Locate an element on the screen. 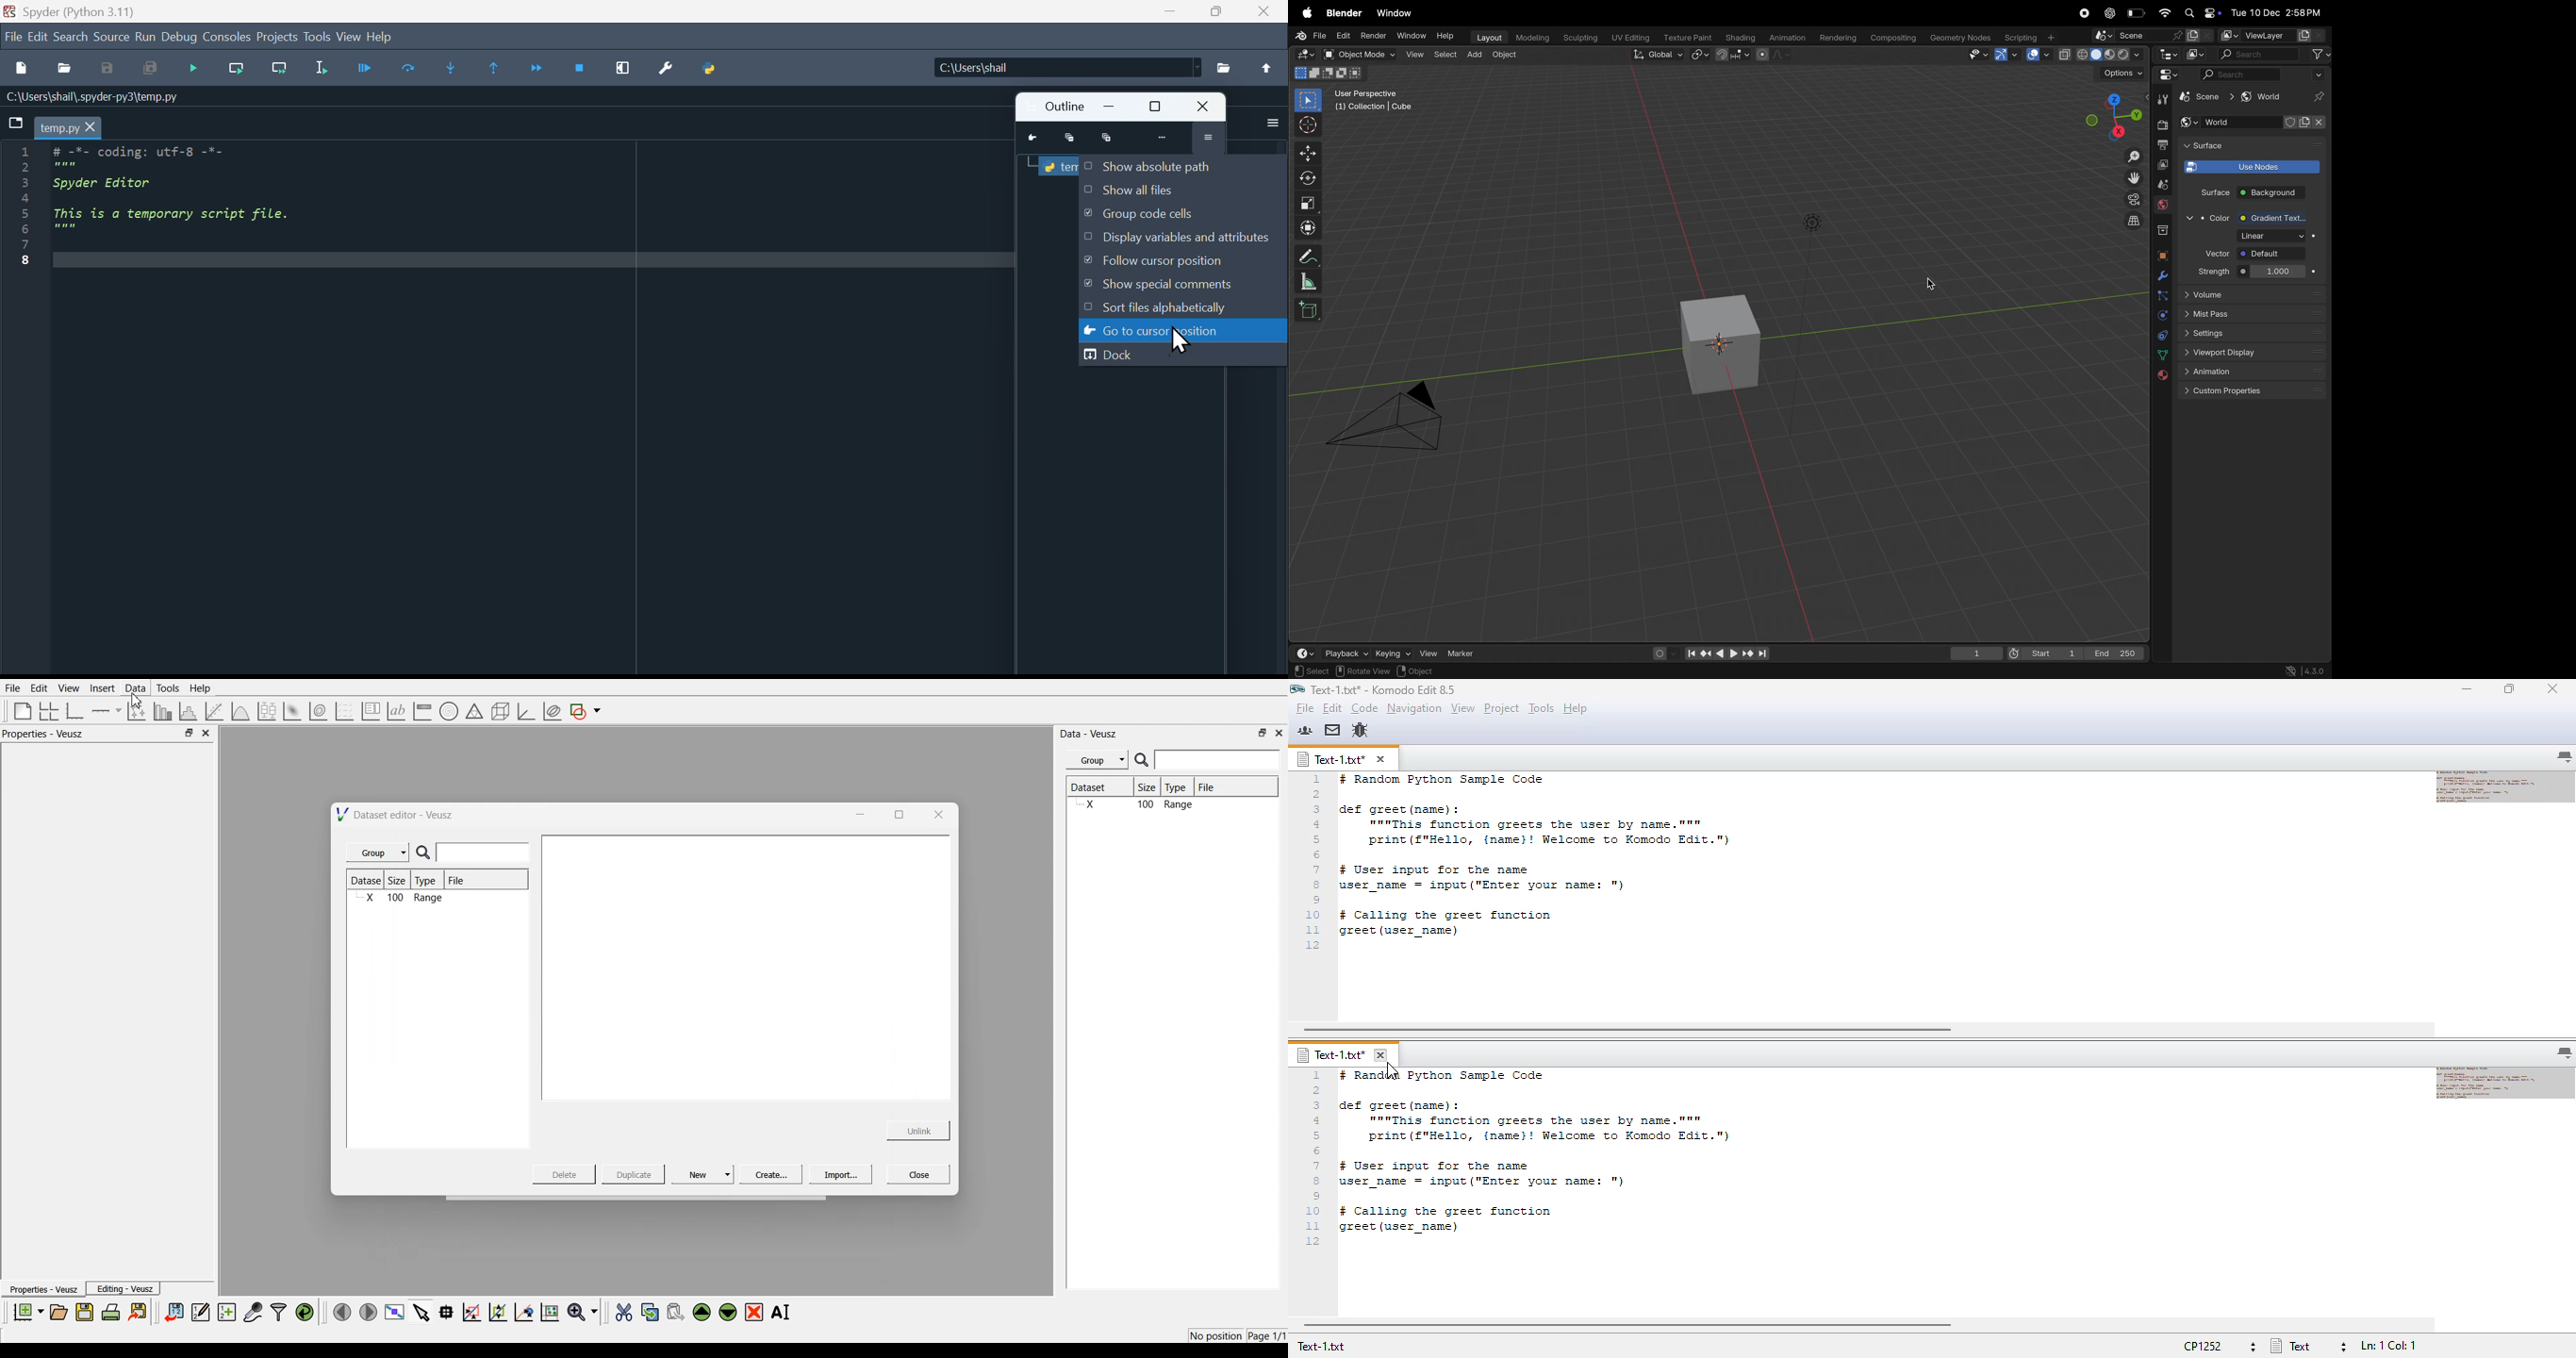 Image resolution: width=2576 pixels, height=1372 pixels. Maximize is located at coordinates (1158, 106).